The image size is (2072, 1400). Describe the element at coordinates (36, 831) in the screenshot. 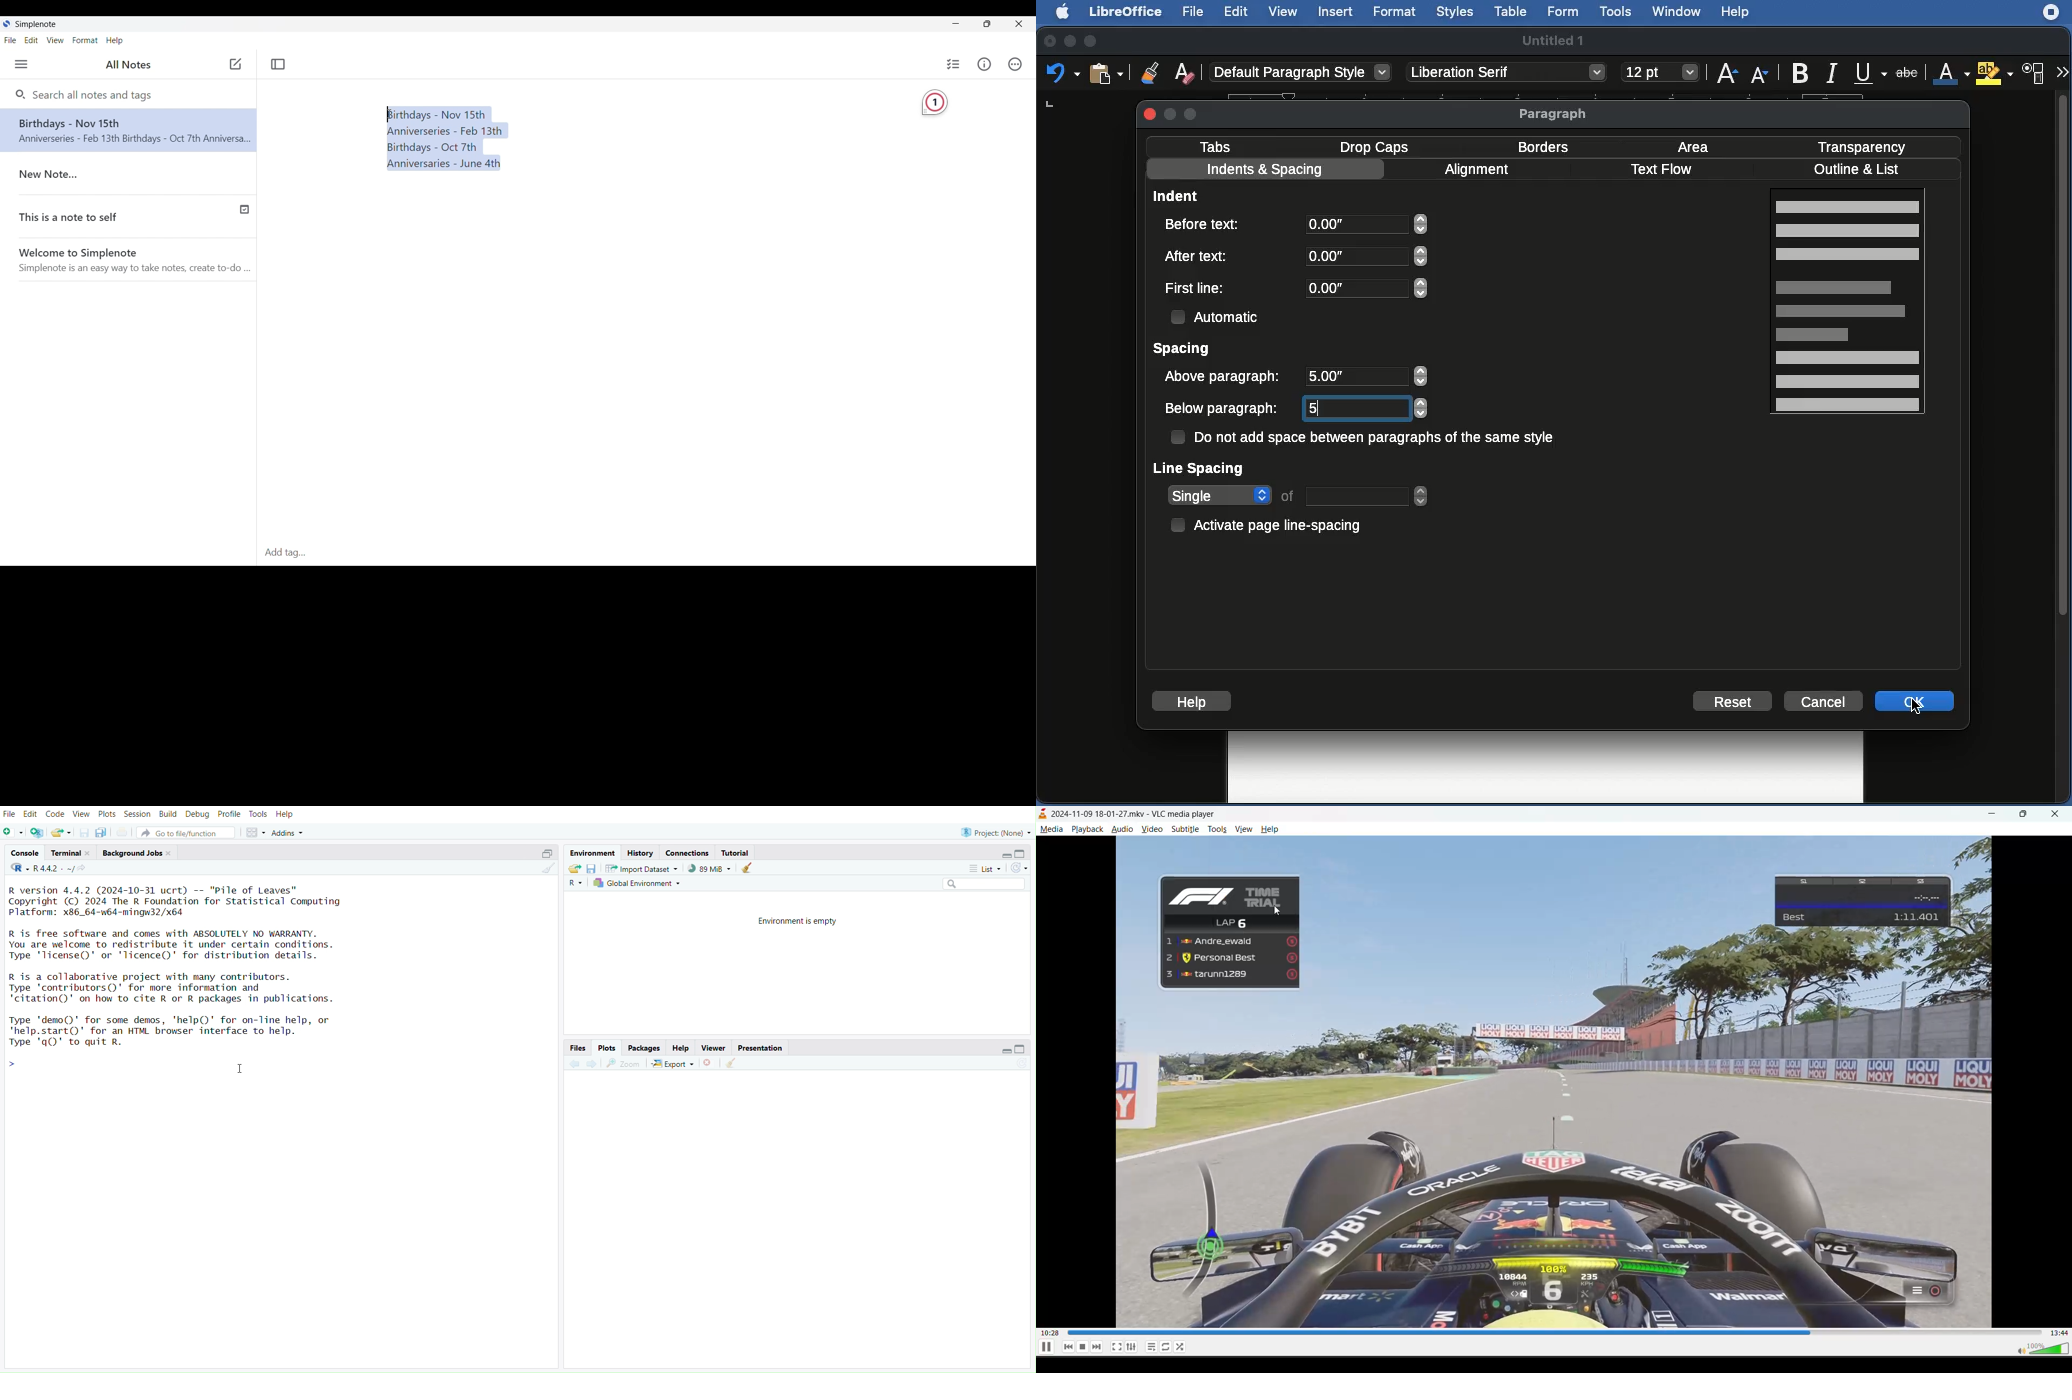

I see `Create a project` at that location.